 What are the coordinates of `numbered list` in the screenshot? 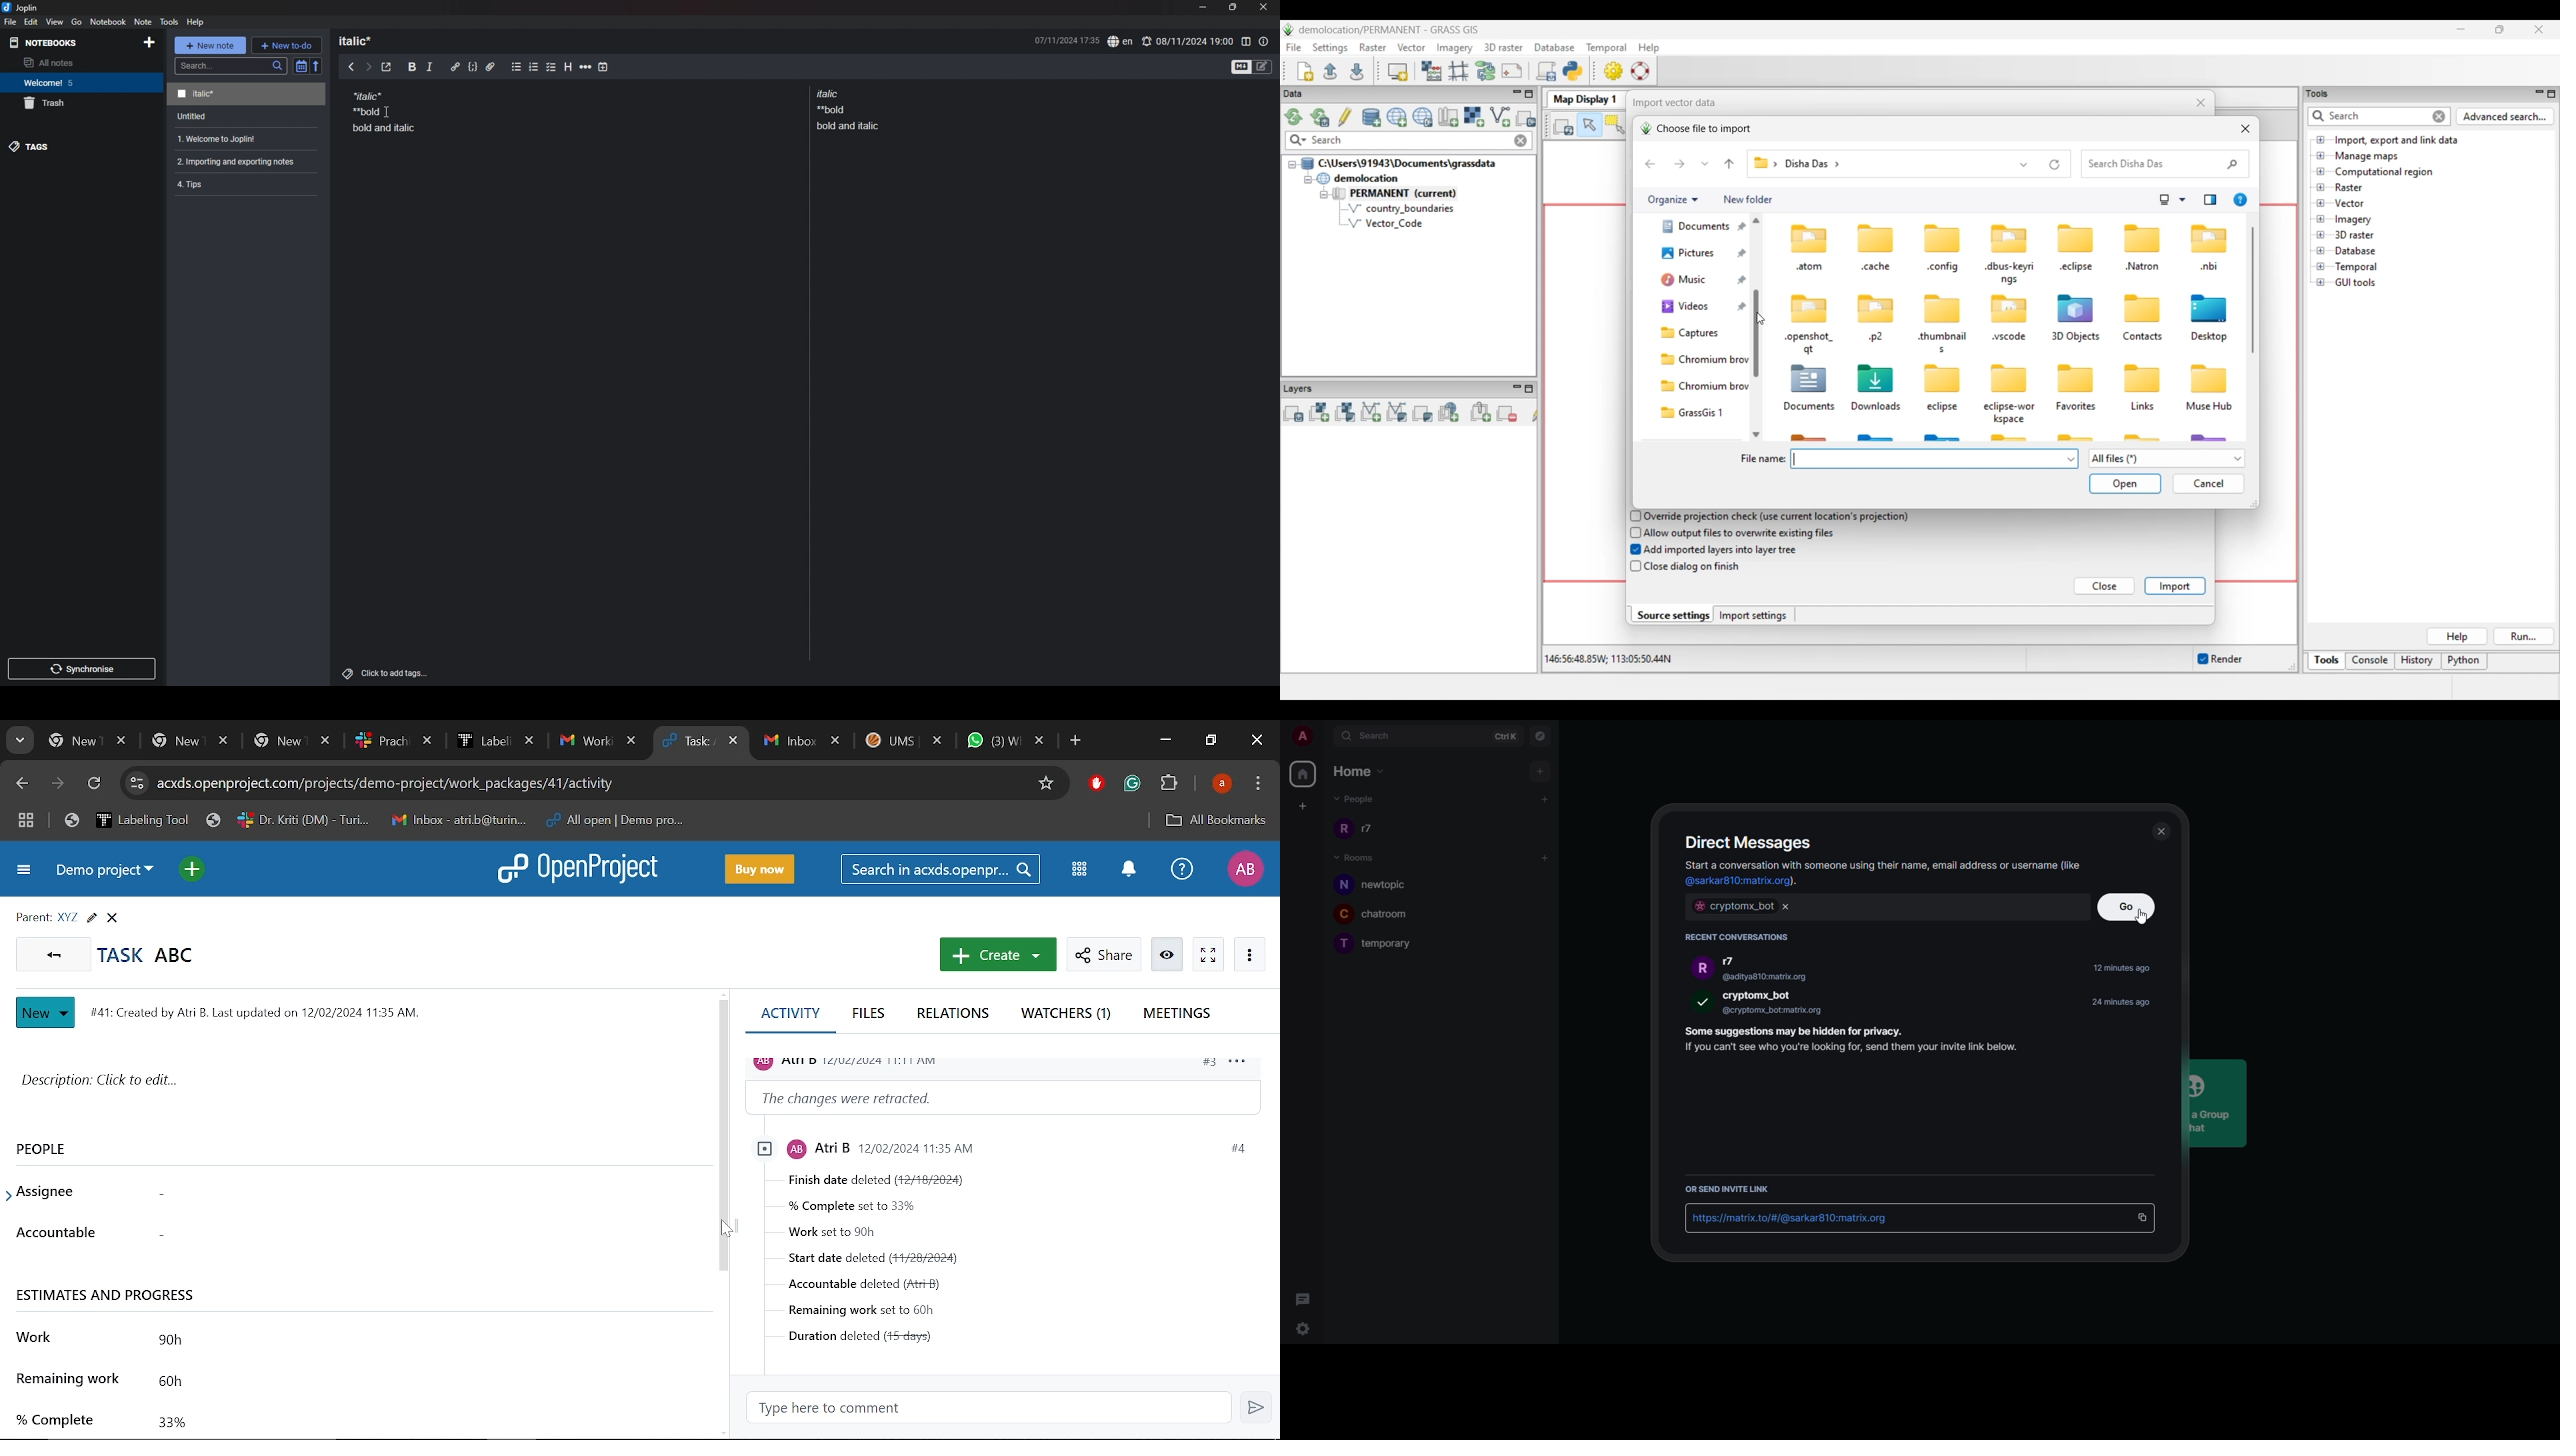 It's located at (534, 69).